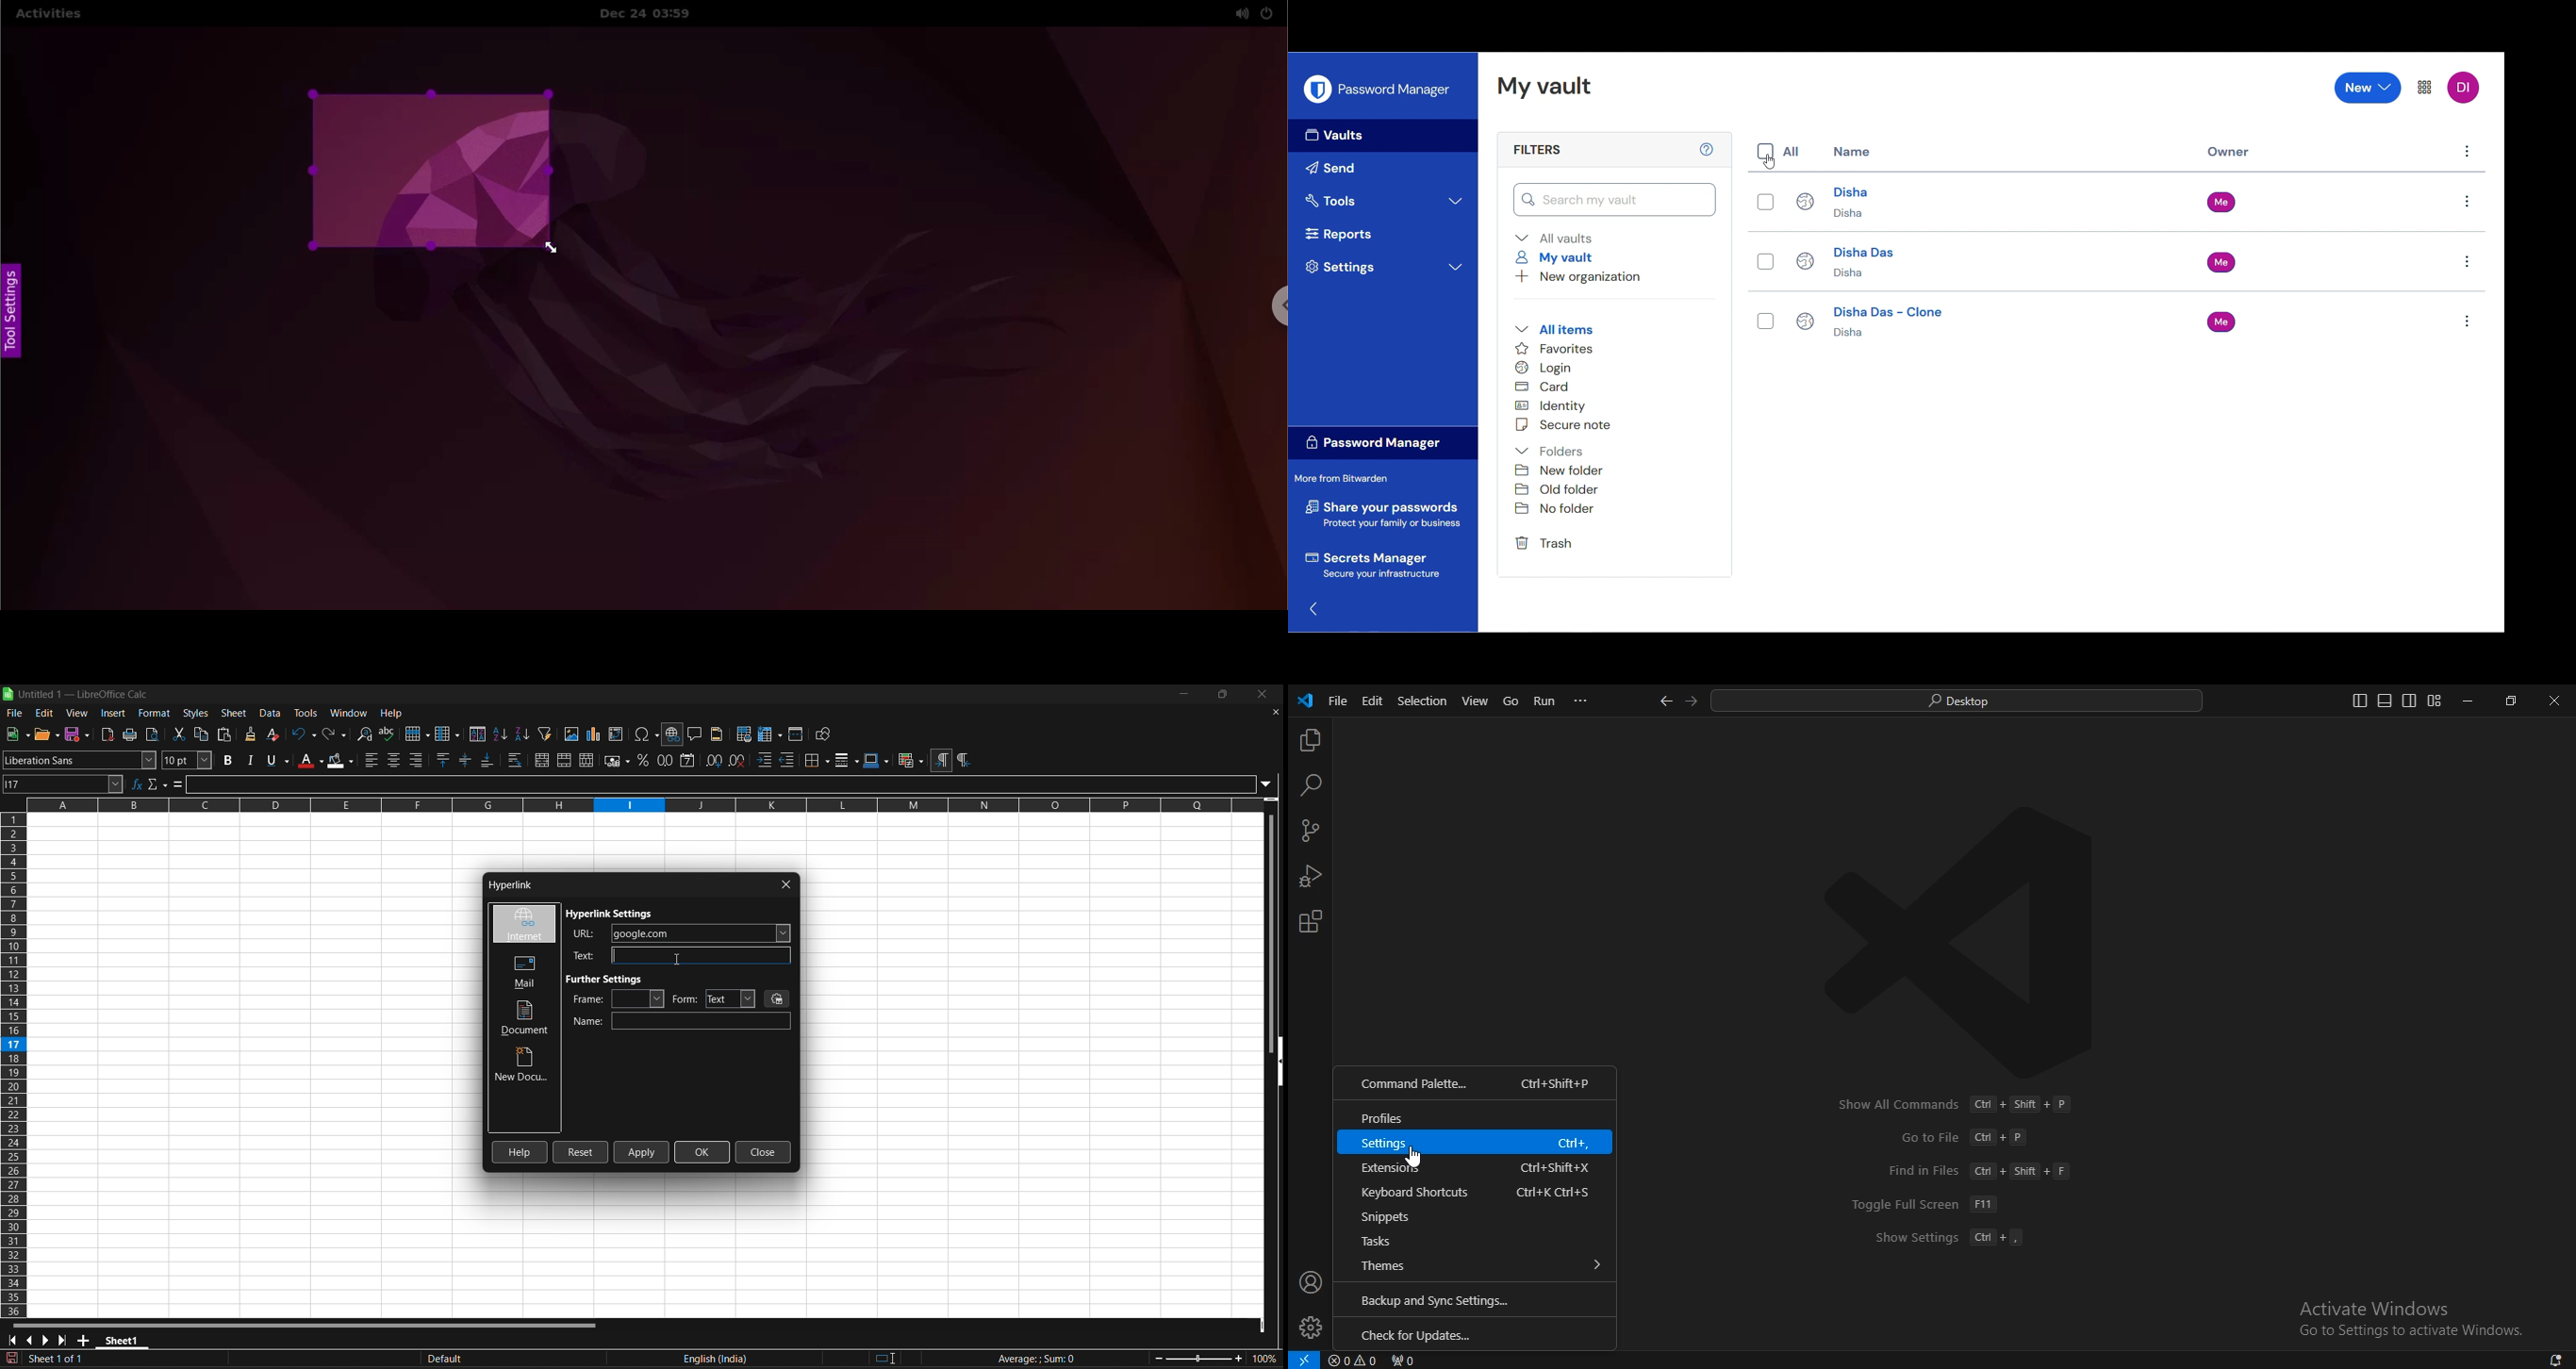 The image size is (2576, 1372). Describe the element at coordinates (1767, 202) in the screenshot. I see `Indicates toggle on/off` at that location.